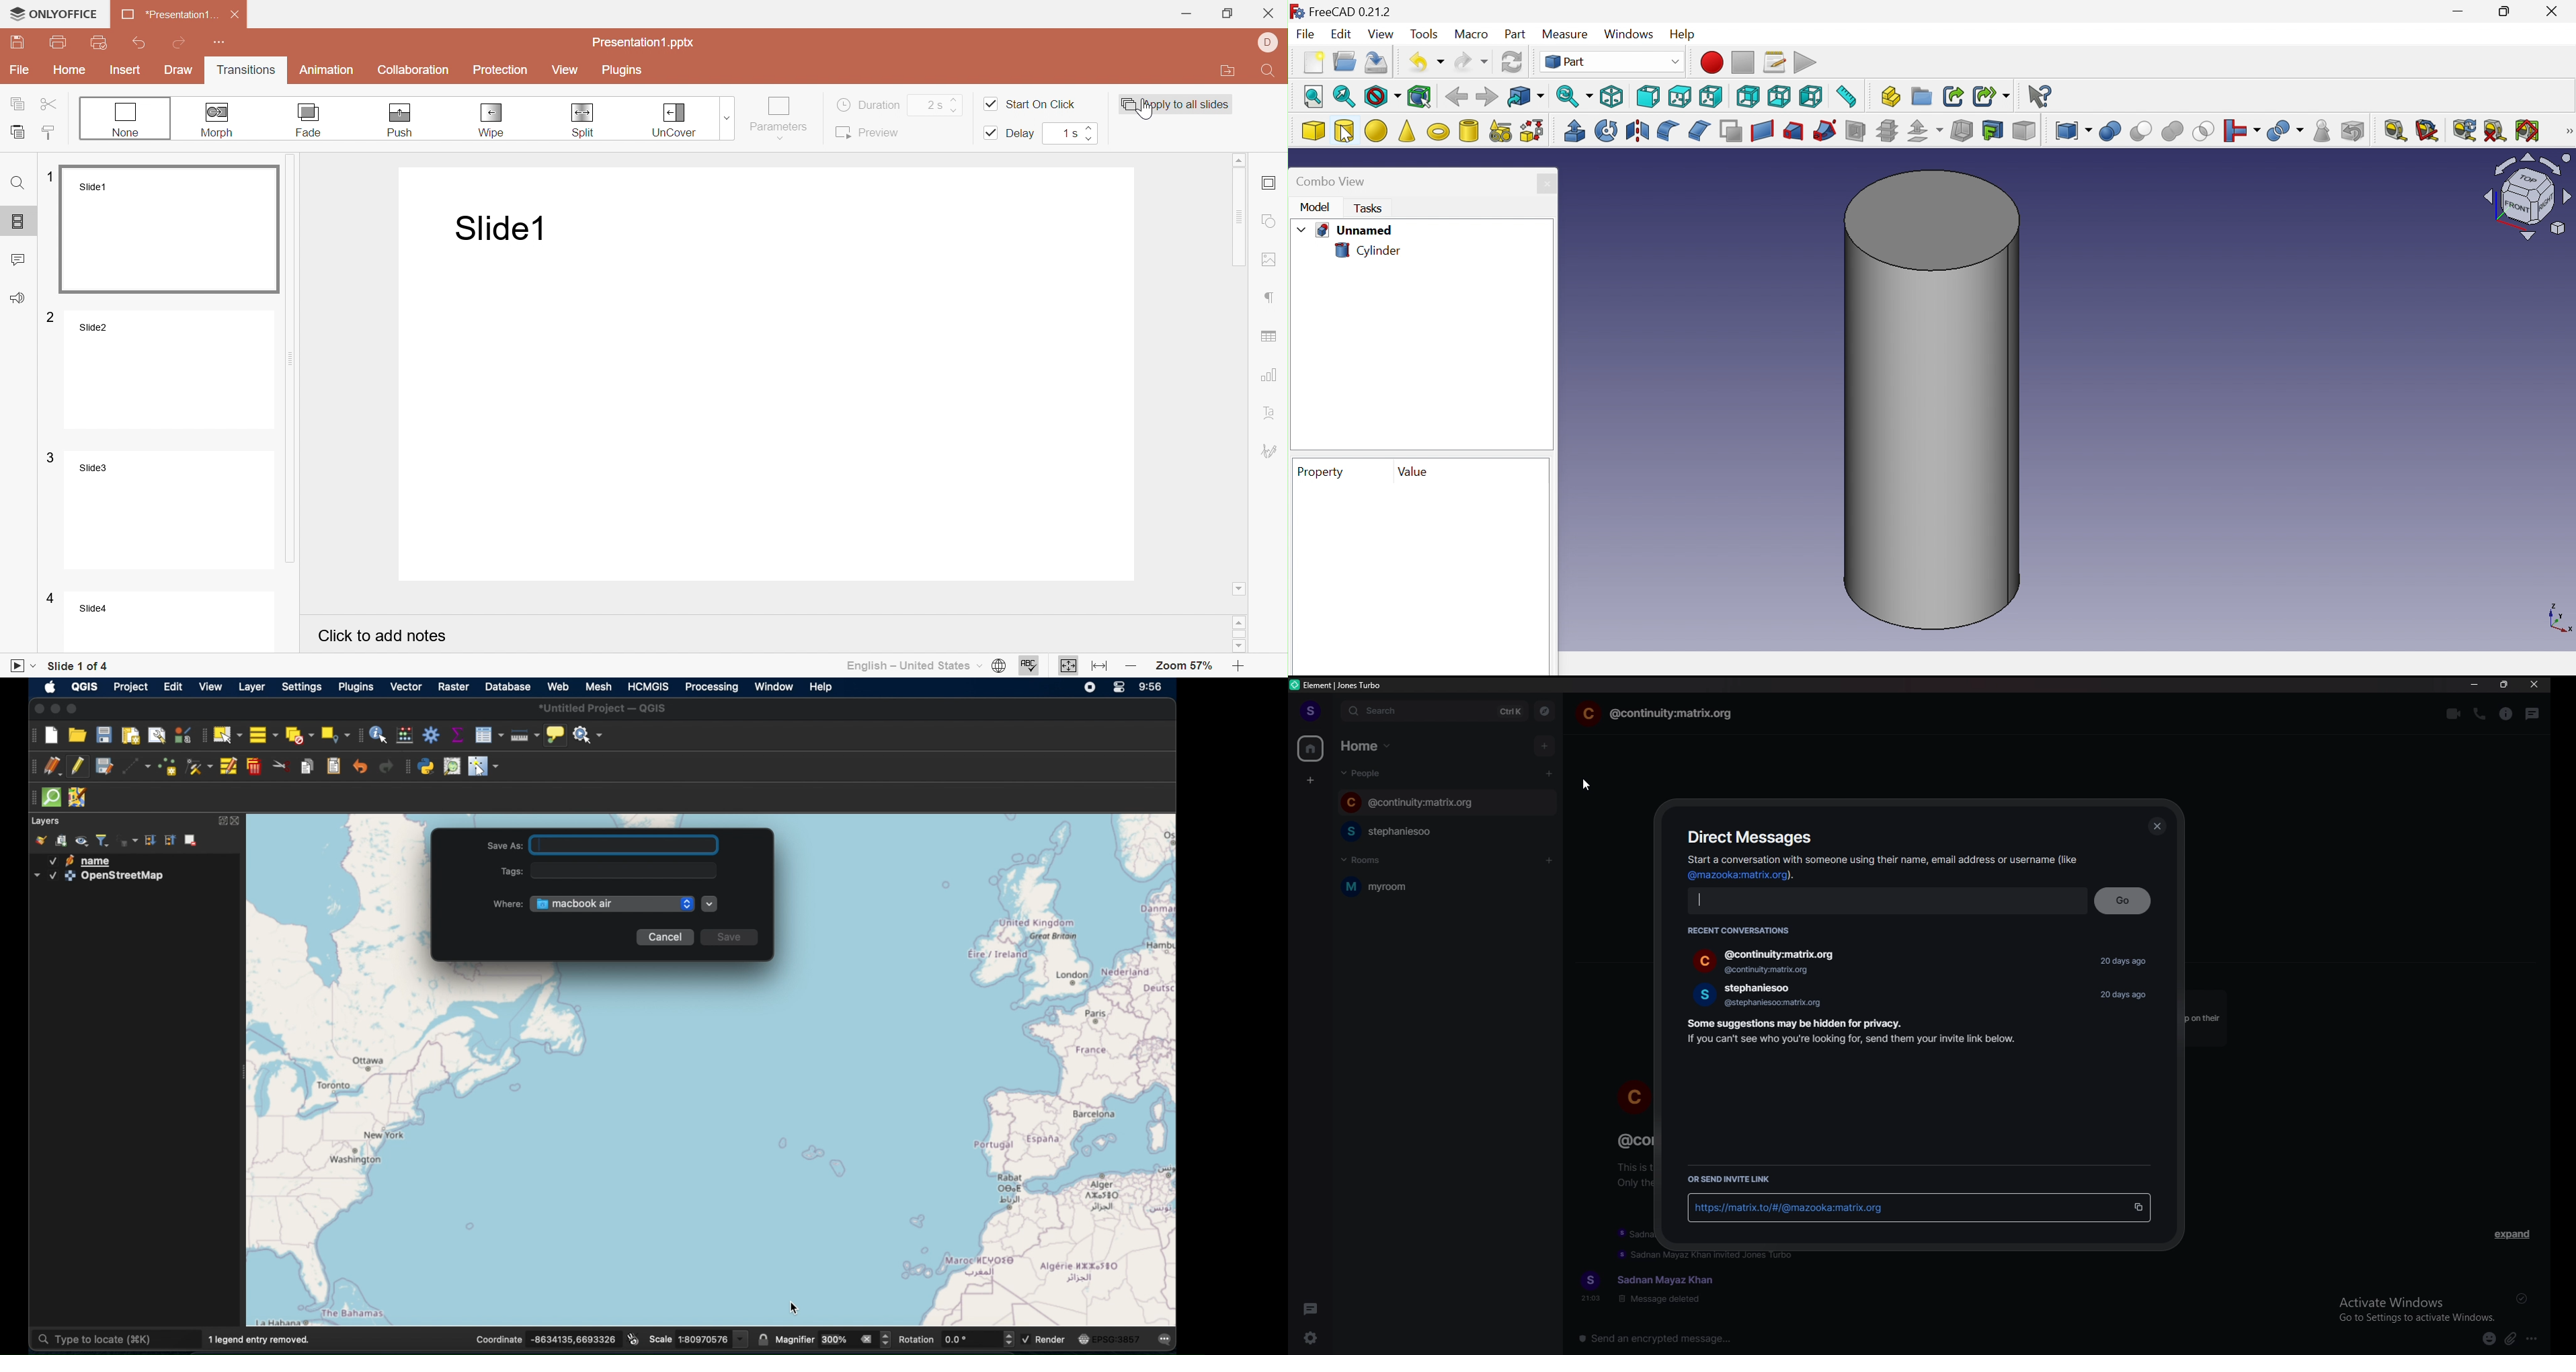 Image resolution: width=2576 pixels, height=1372 pixels. What do you see at coordinates (1929, 961) in the screenshot?
I see `people` at bounding box center [1929, 961].